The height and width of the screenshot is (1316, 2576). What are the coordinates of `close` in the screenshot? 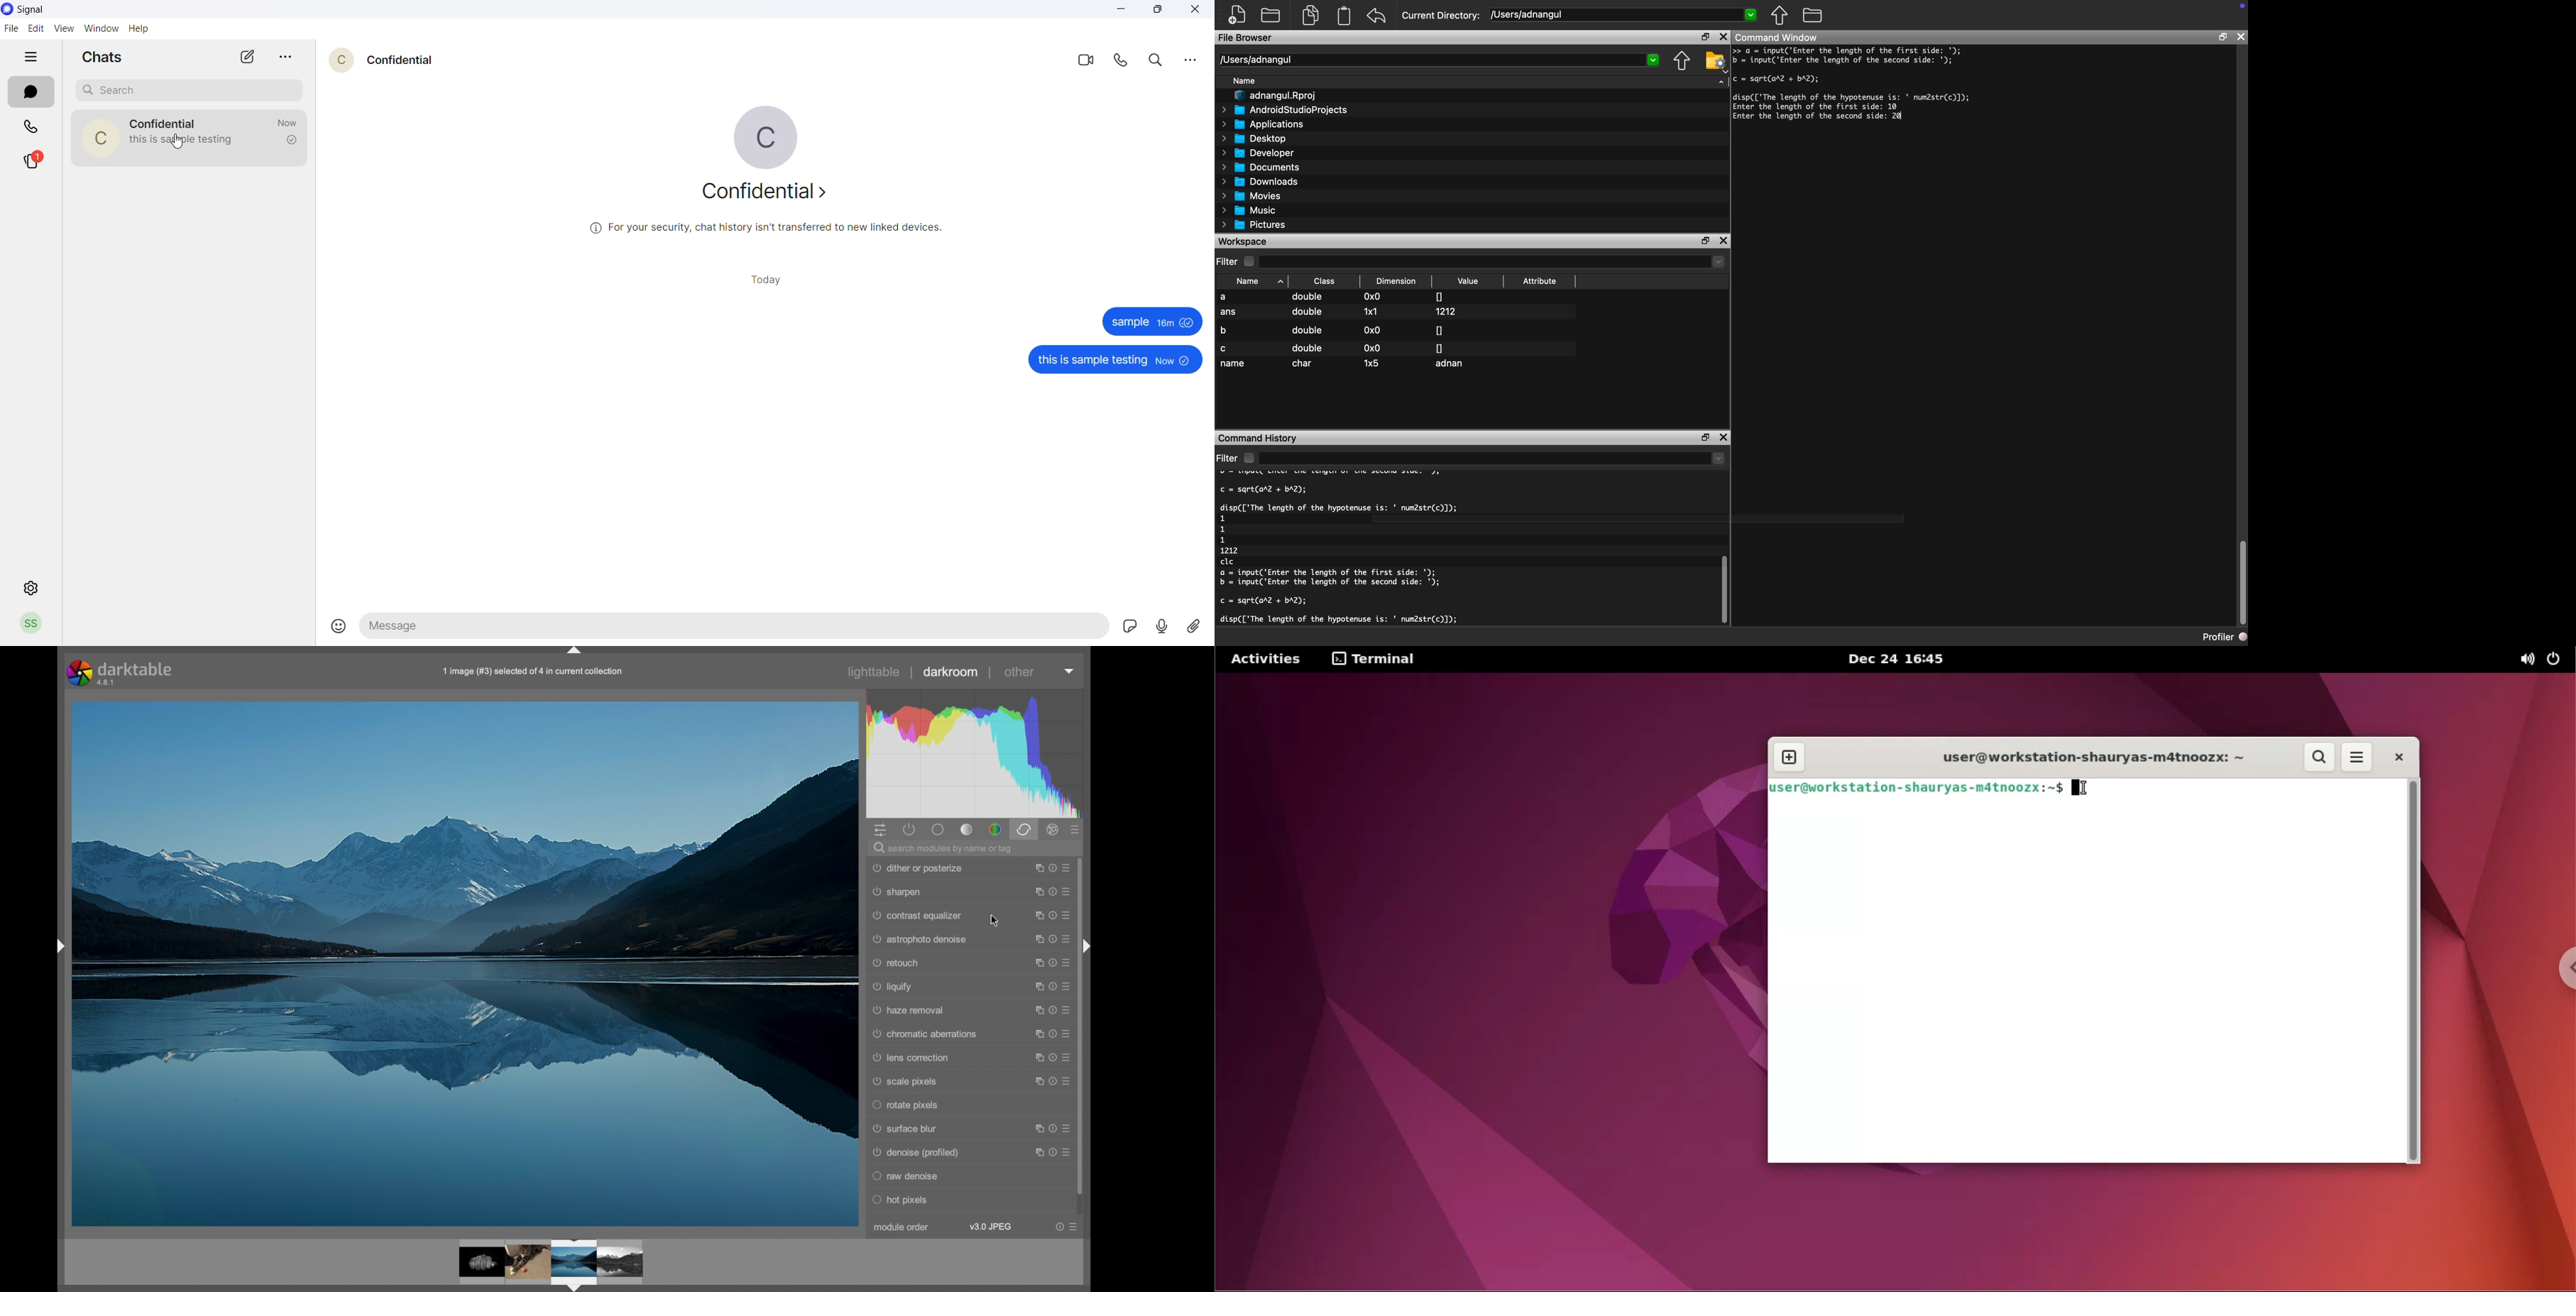 It's located at (1724, 439).